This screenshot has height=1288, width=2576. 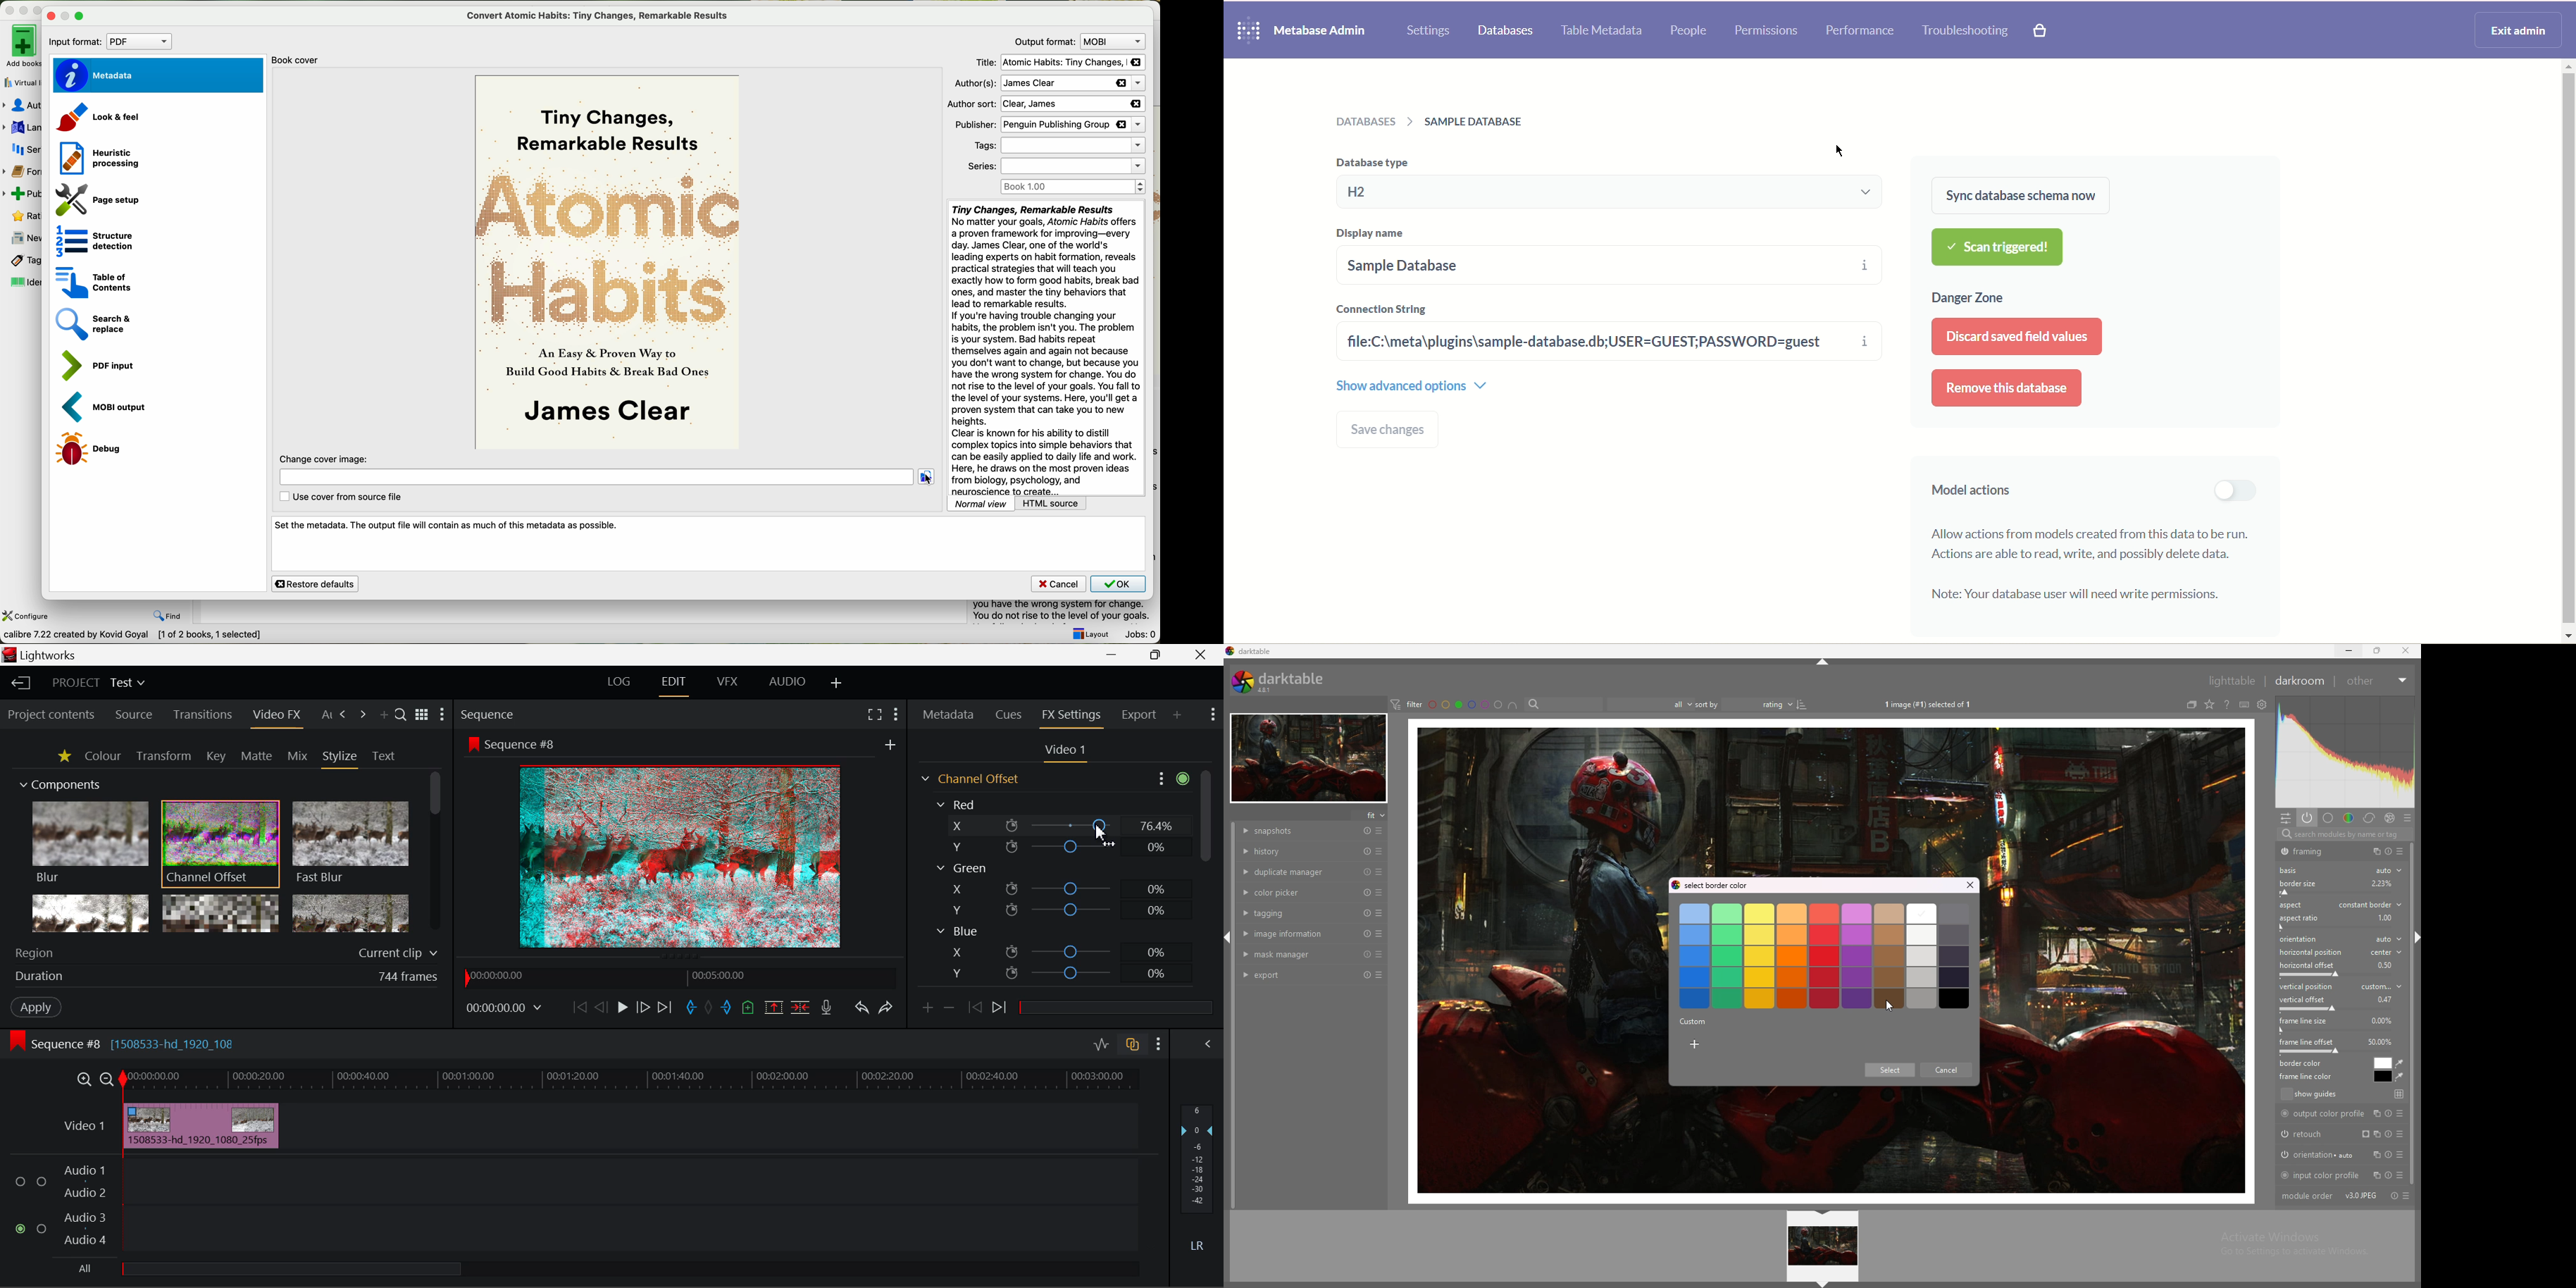 What do you see at coordinates (2335, 927) in the screenshot?
I see `aspect ratio bar` at bounding box center [2335, 927].